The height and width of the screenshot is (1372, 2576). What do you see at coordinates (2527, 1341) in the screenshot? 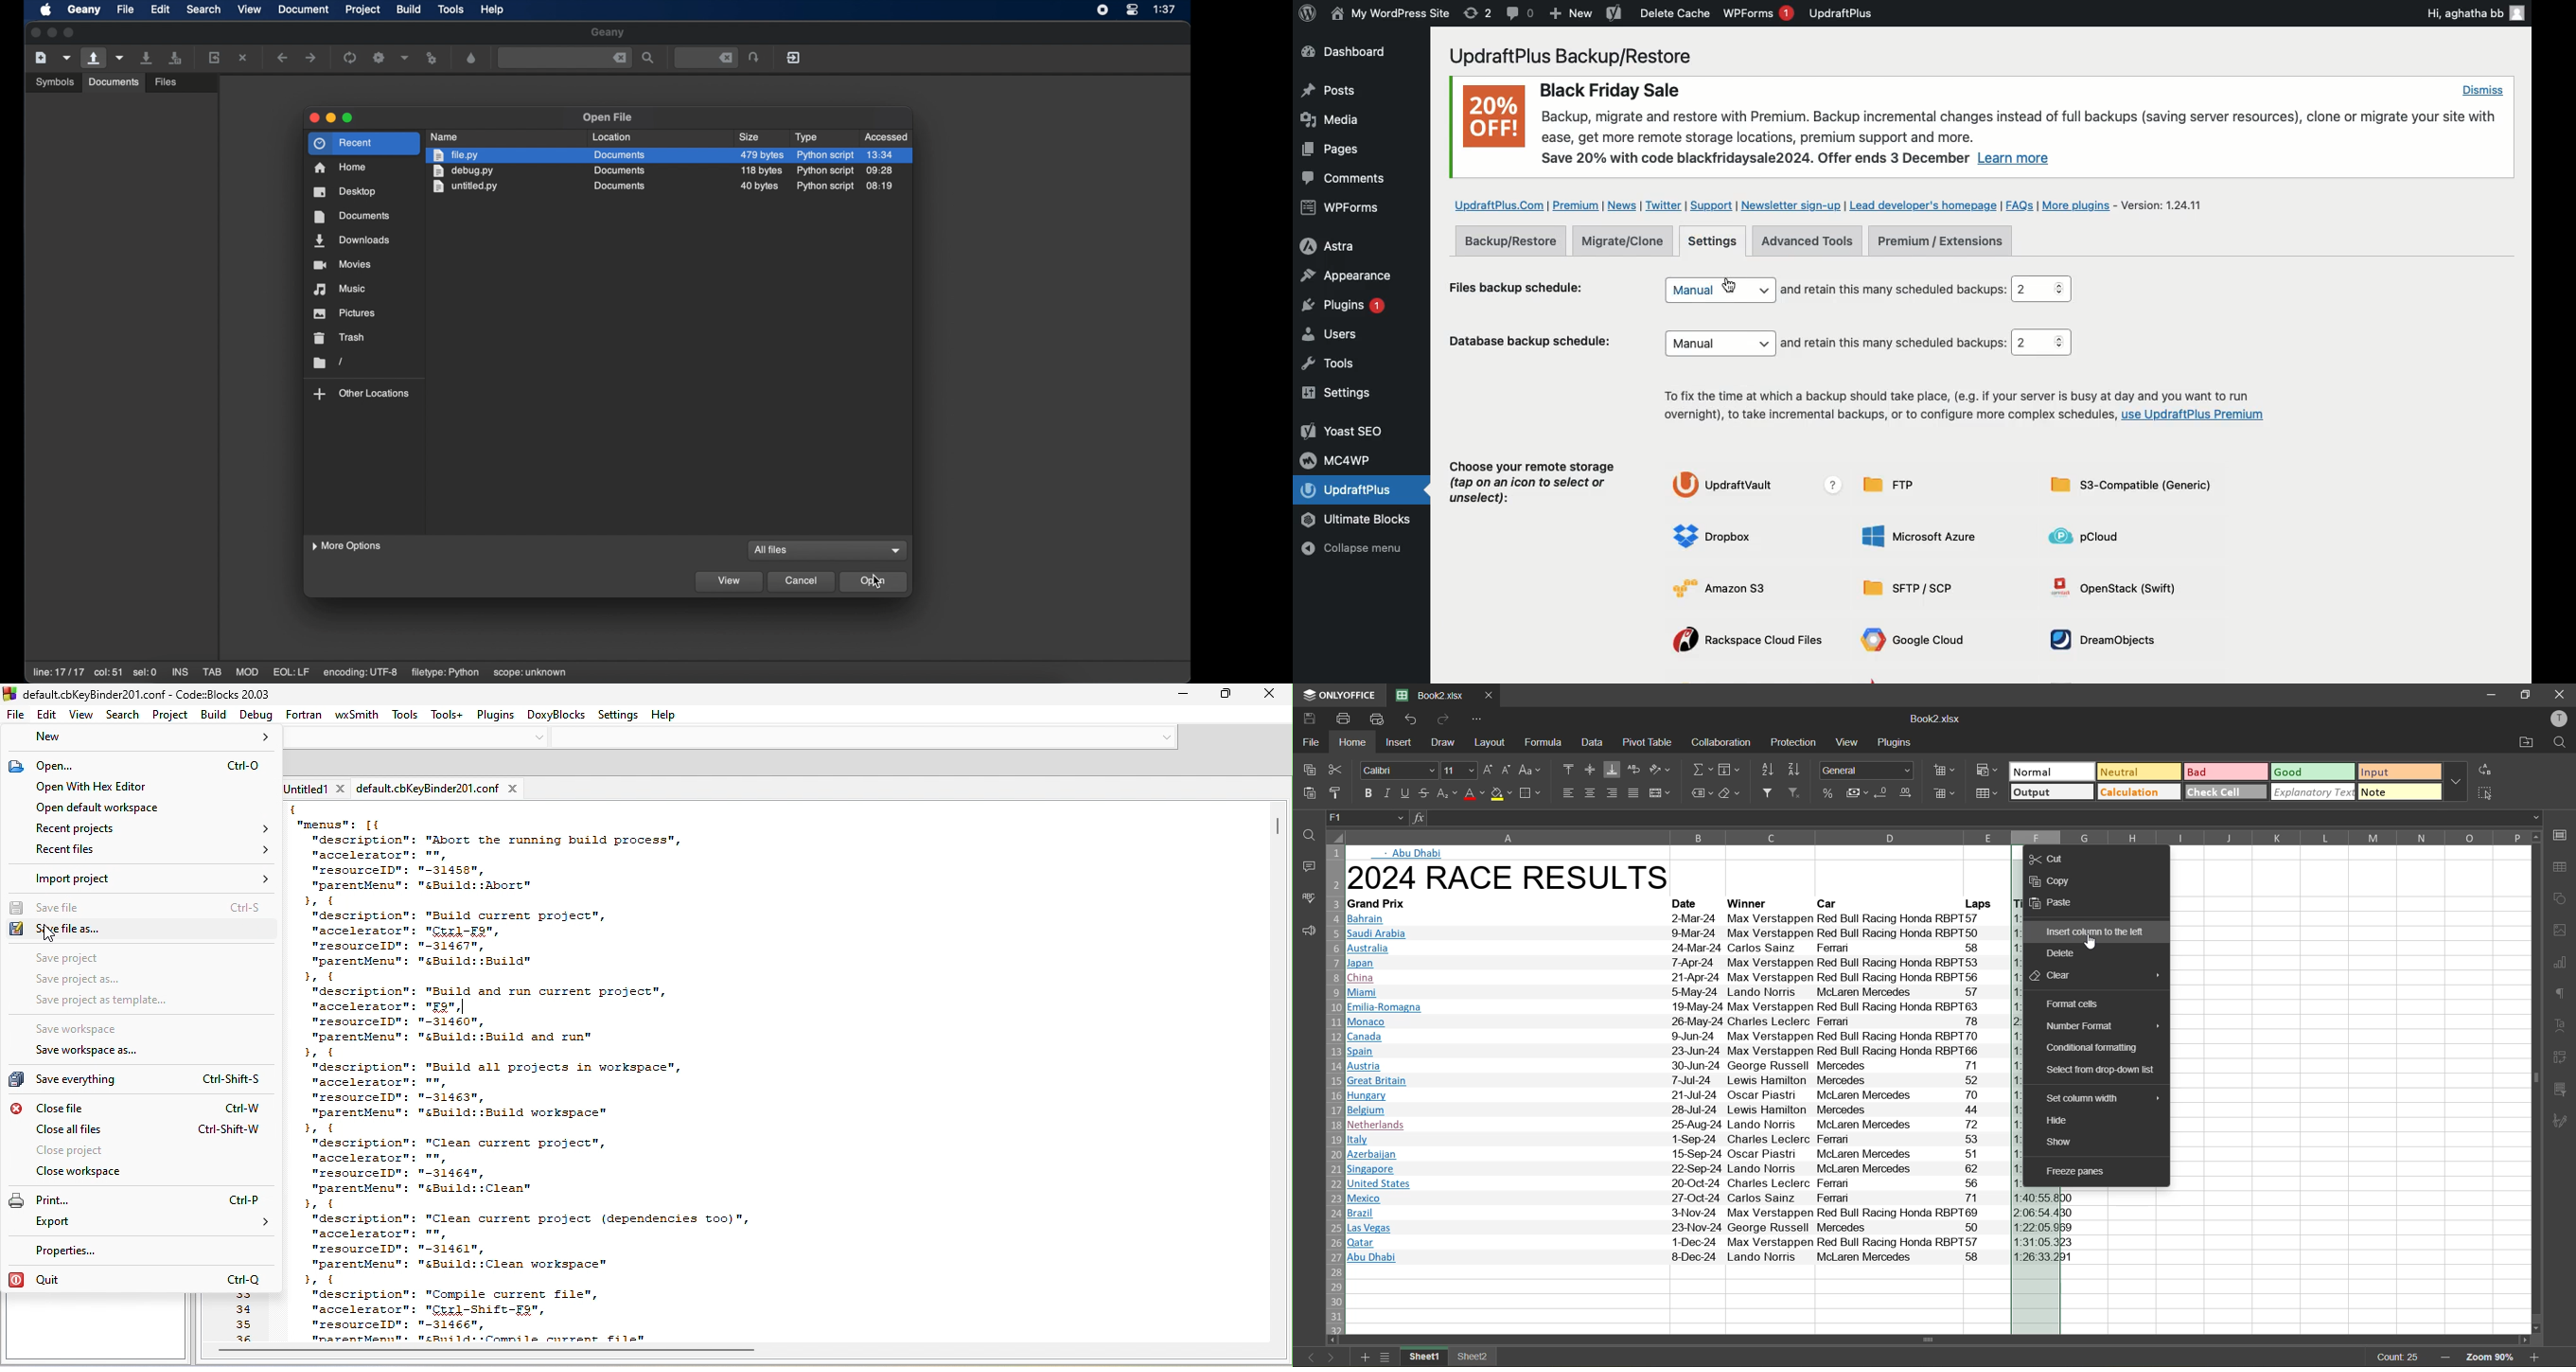
I see `move right` at bounding box center [2527, 1341].